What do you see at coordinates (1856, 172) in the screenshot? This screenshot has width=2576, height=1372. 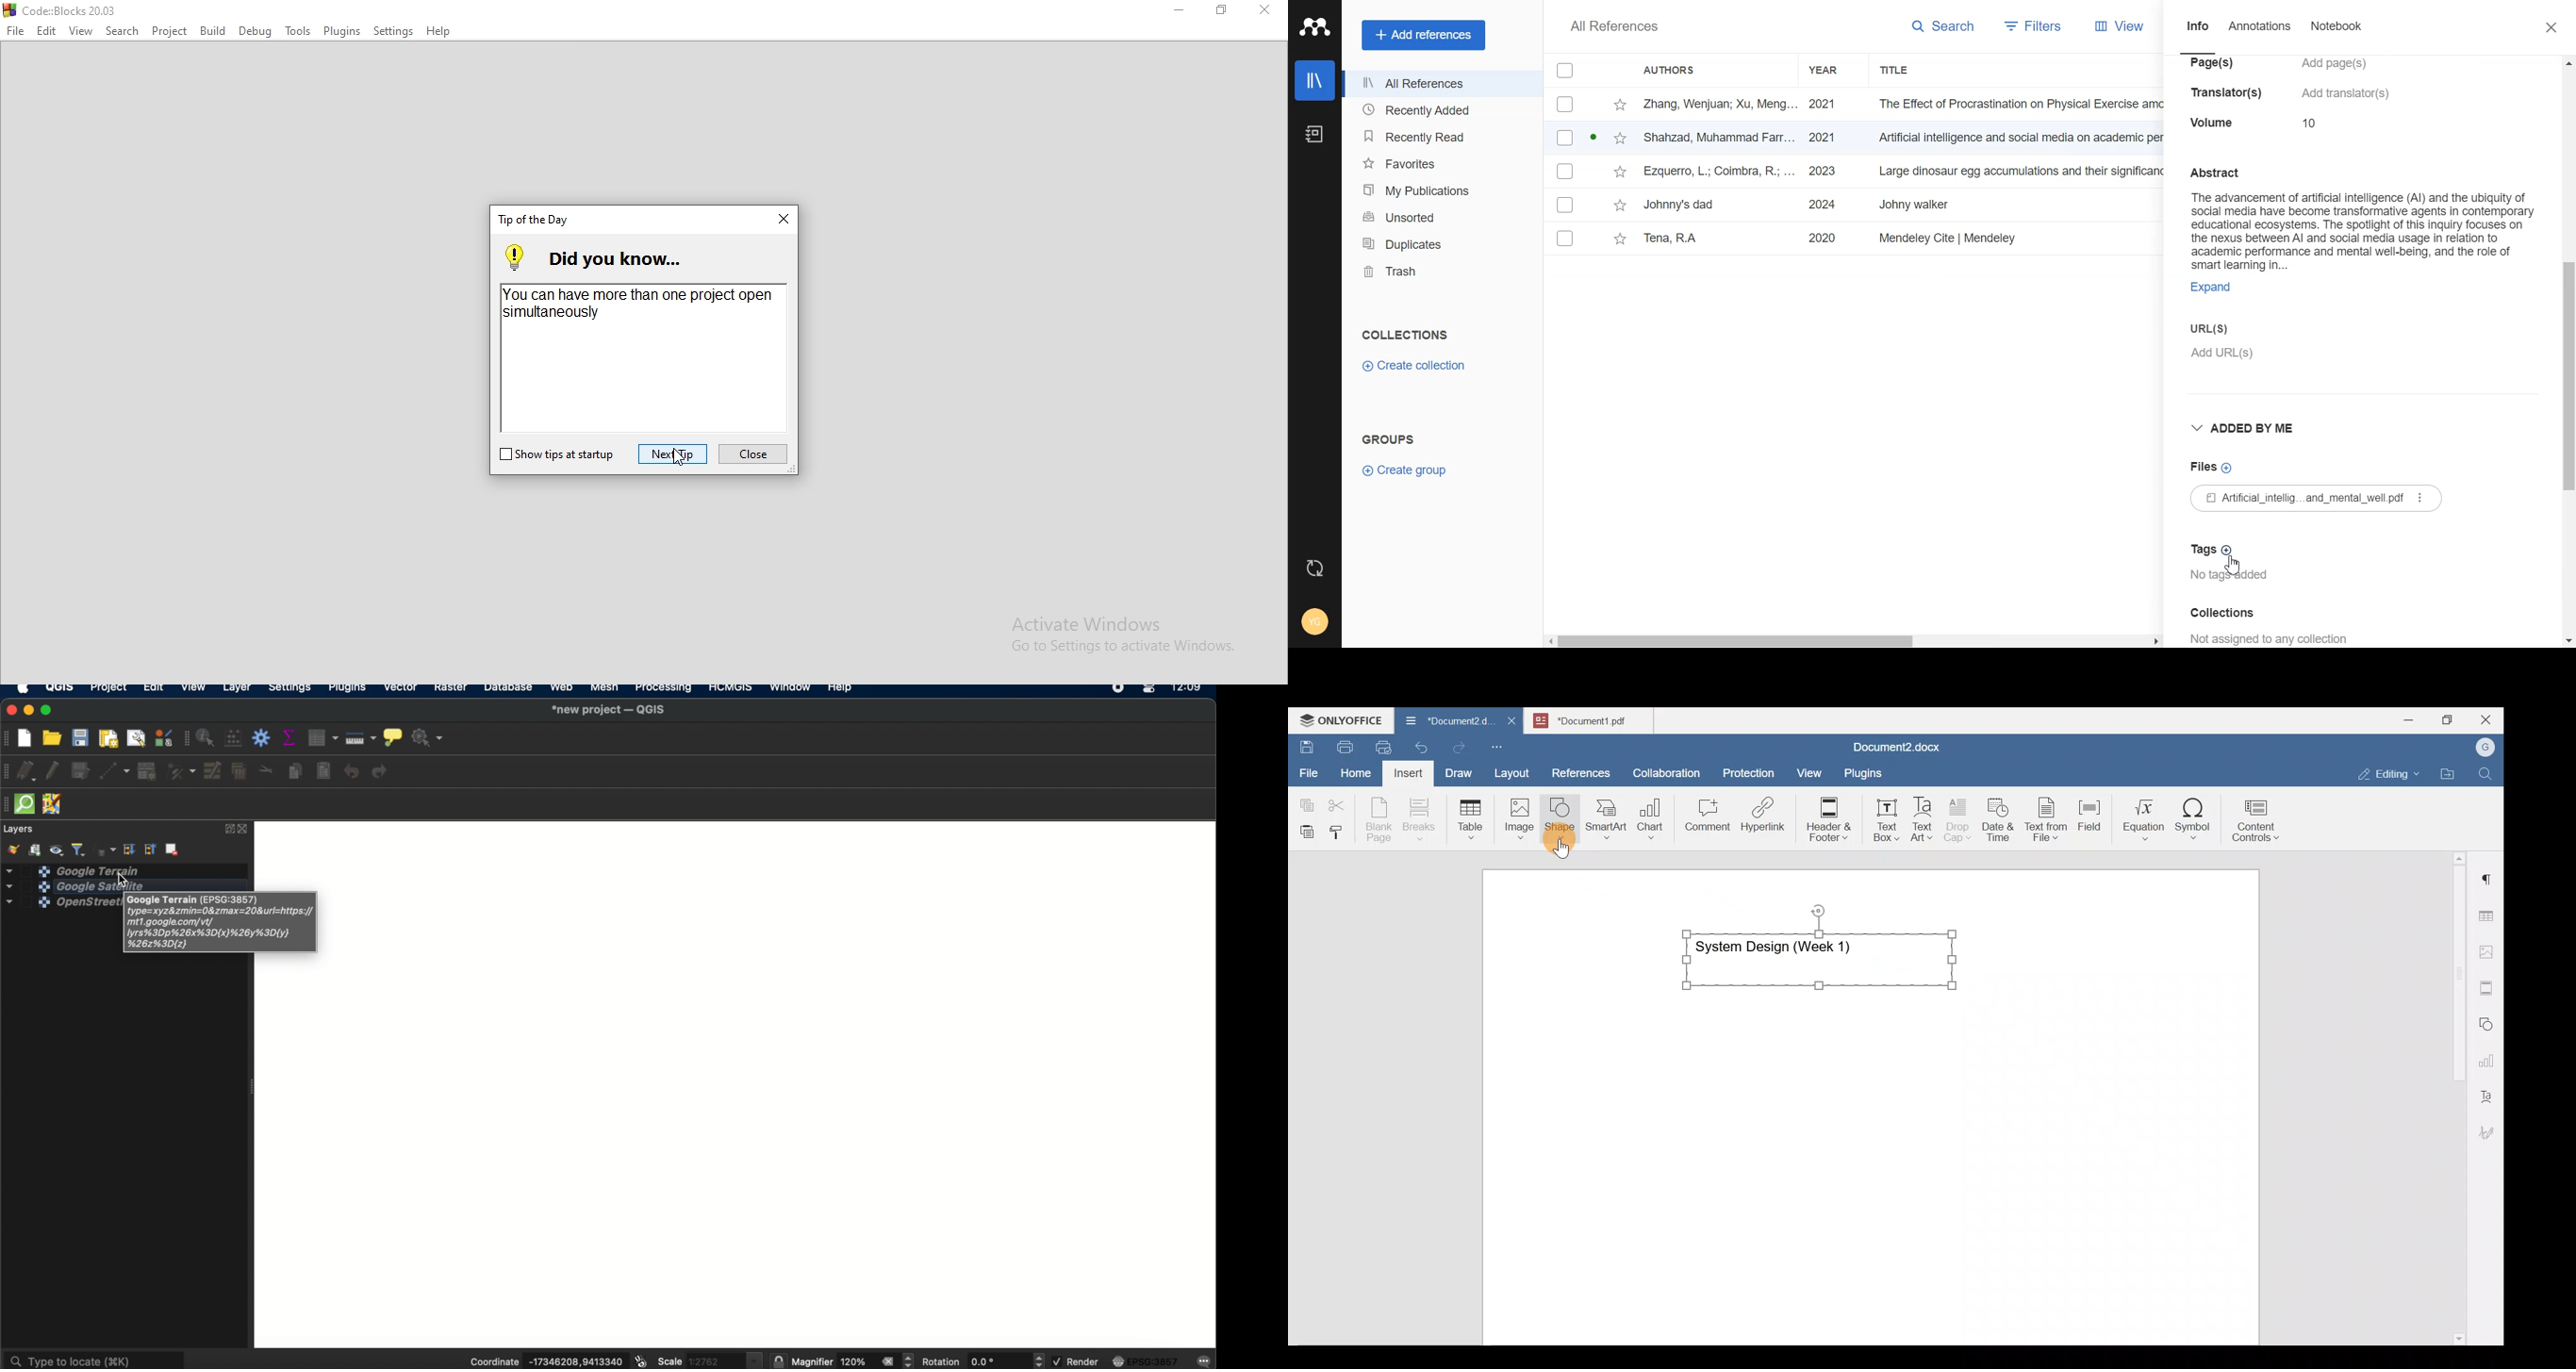 I see `File` at bounding box center [1856, 172].